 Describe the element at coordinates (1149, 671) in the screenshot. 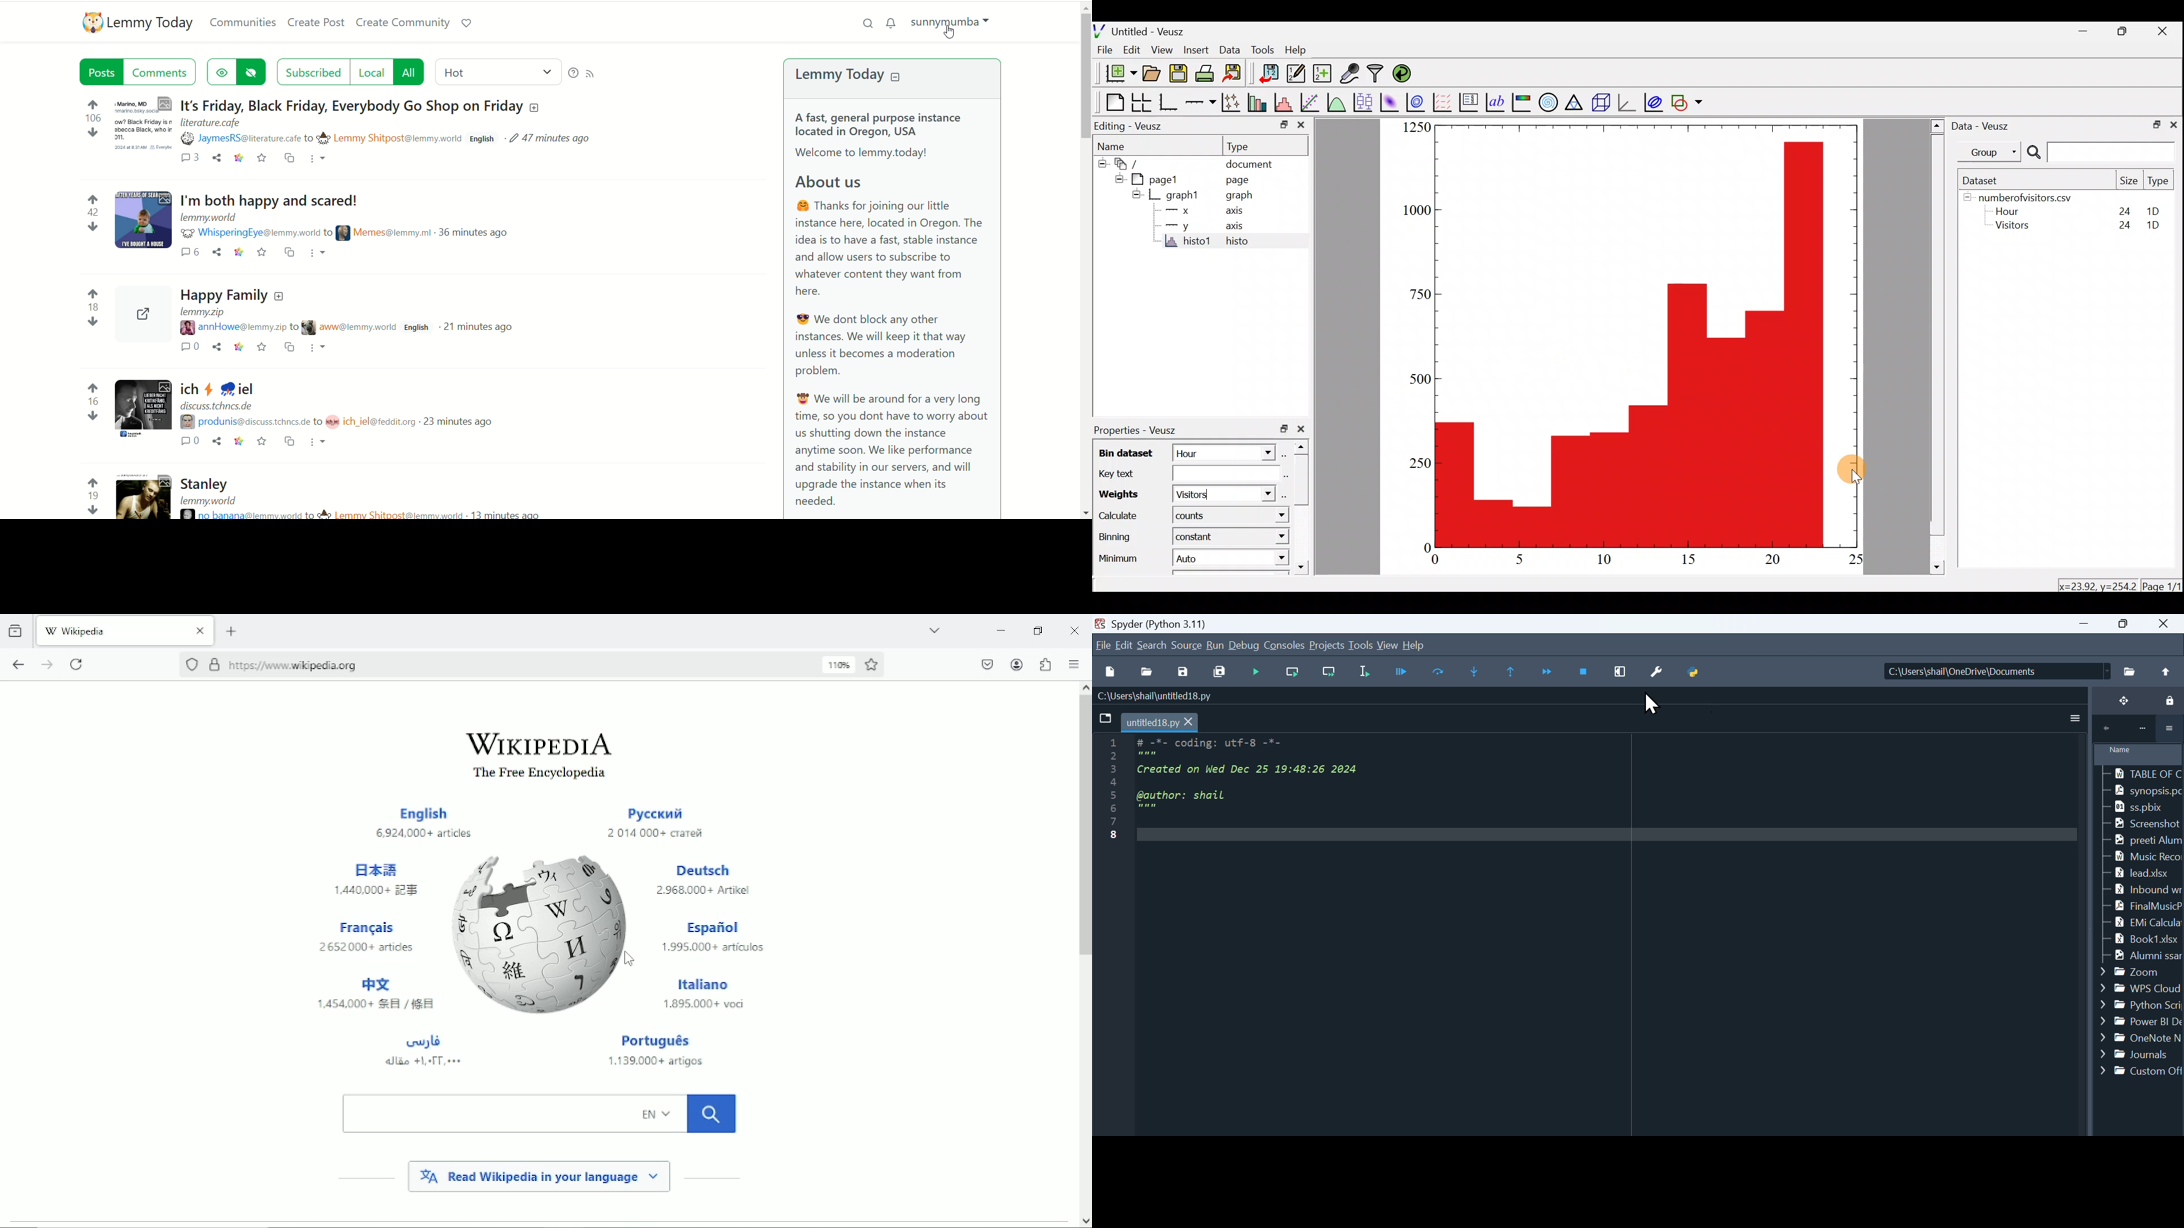

I see `Open` at that location.